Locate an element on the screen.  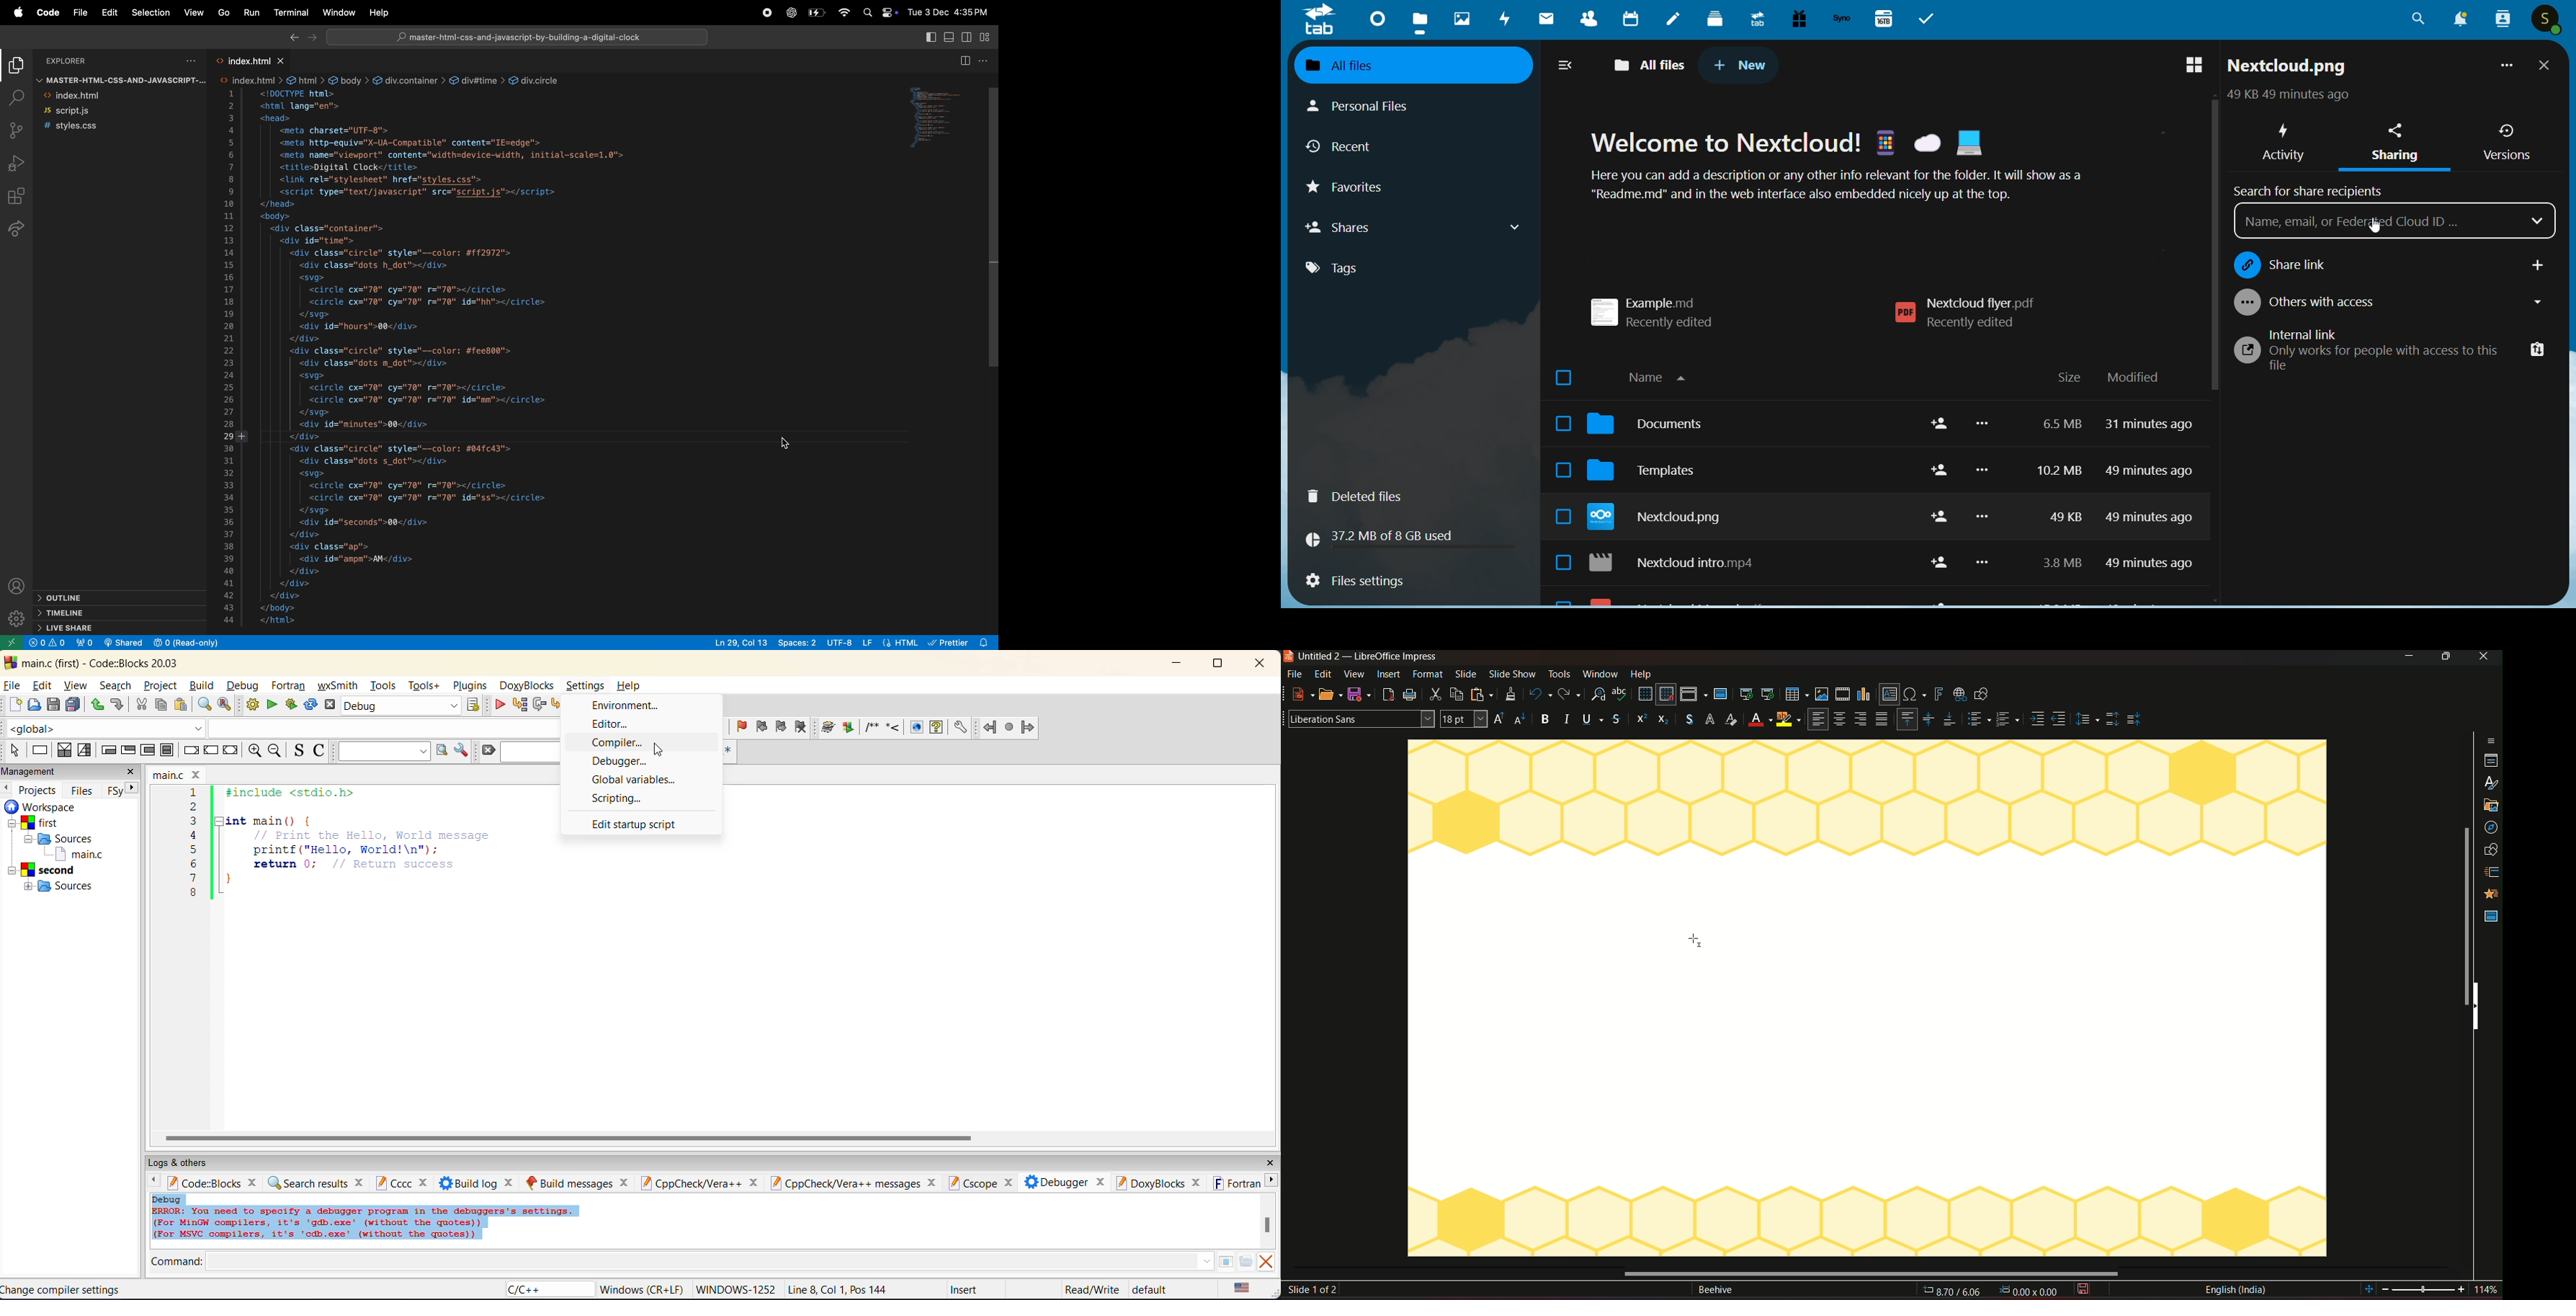
edit zoom is located at coordinates (2425, 1290).